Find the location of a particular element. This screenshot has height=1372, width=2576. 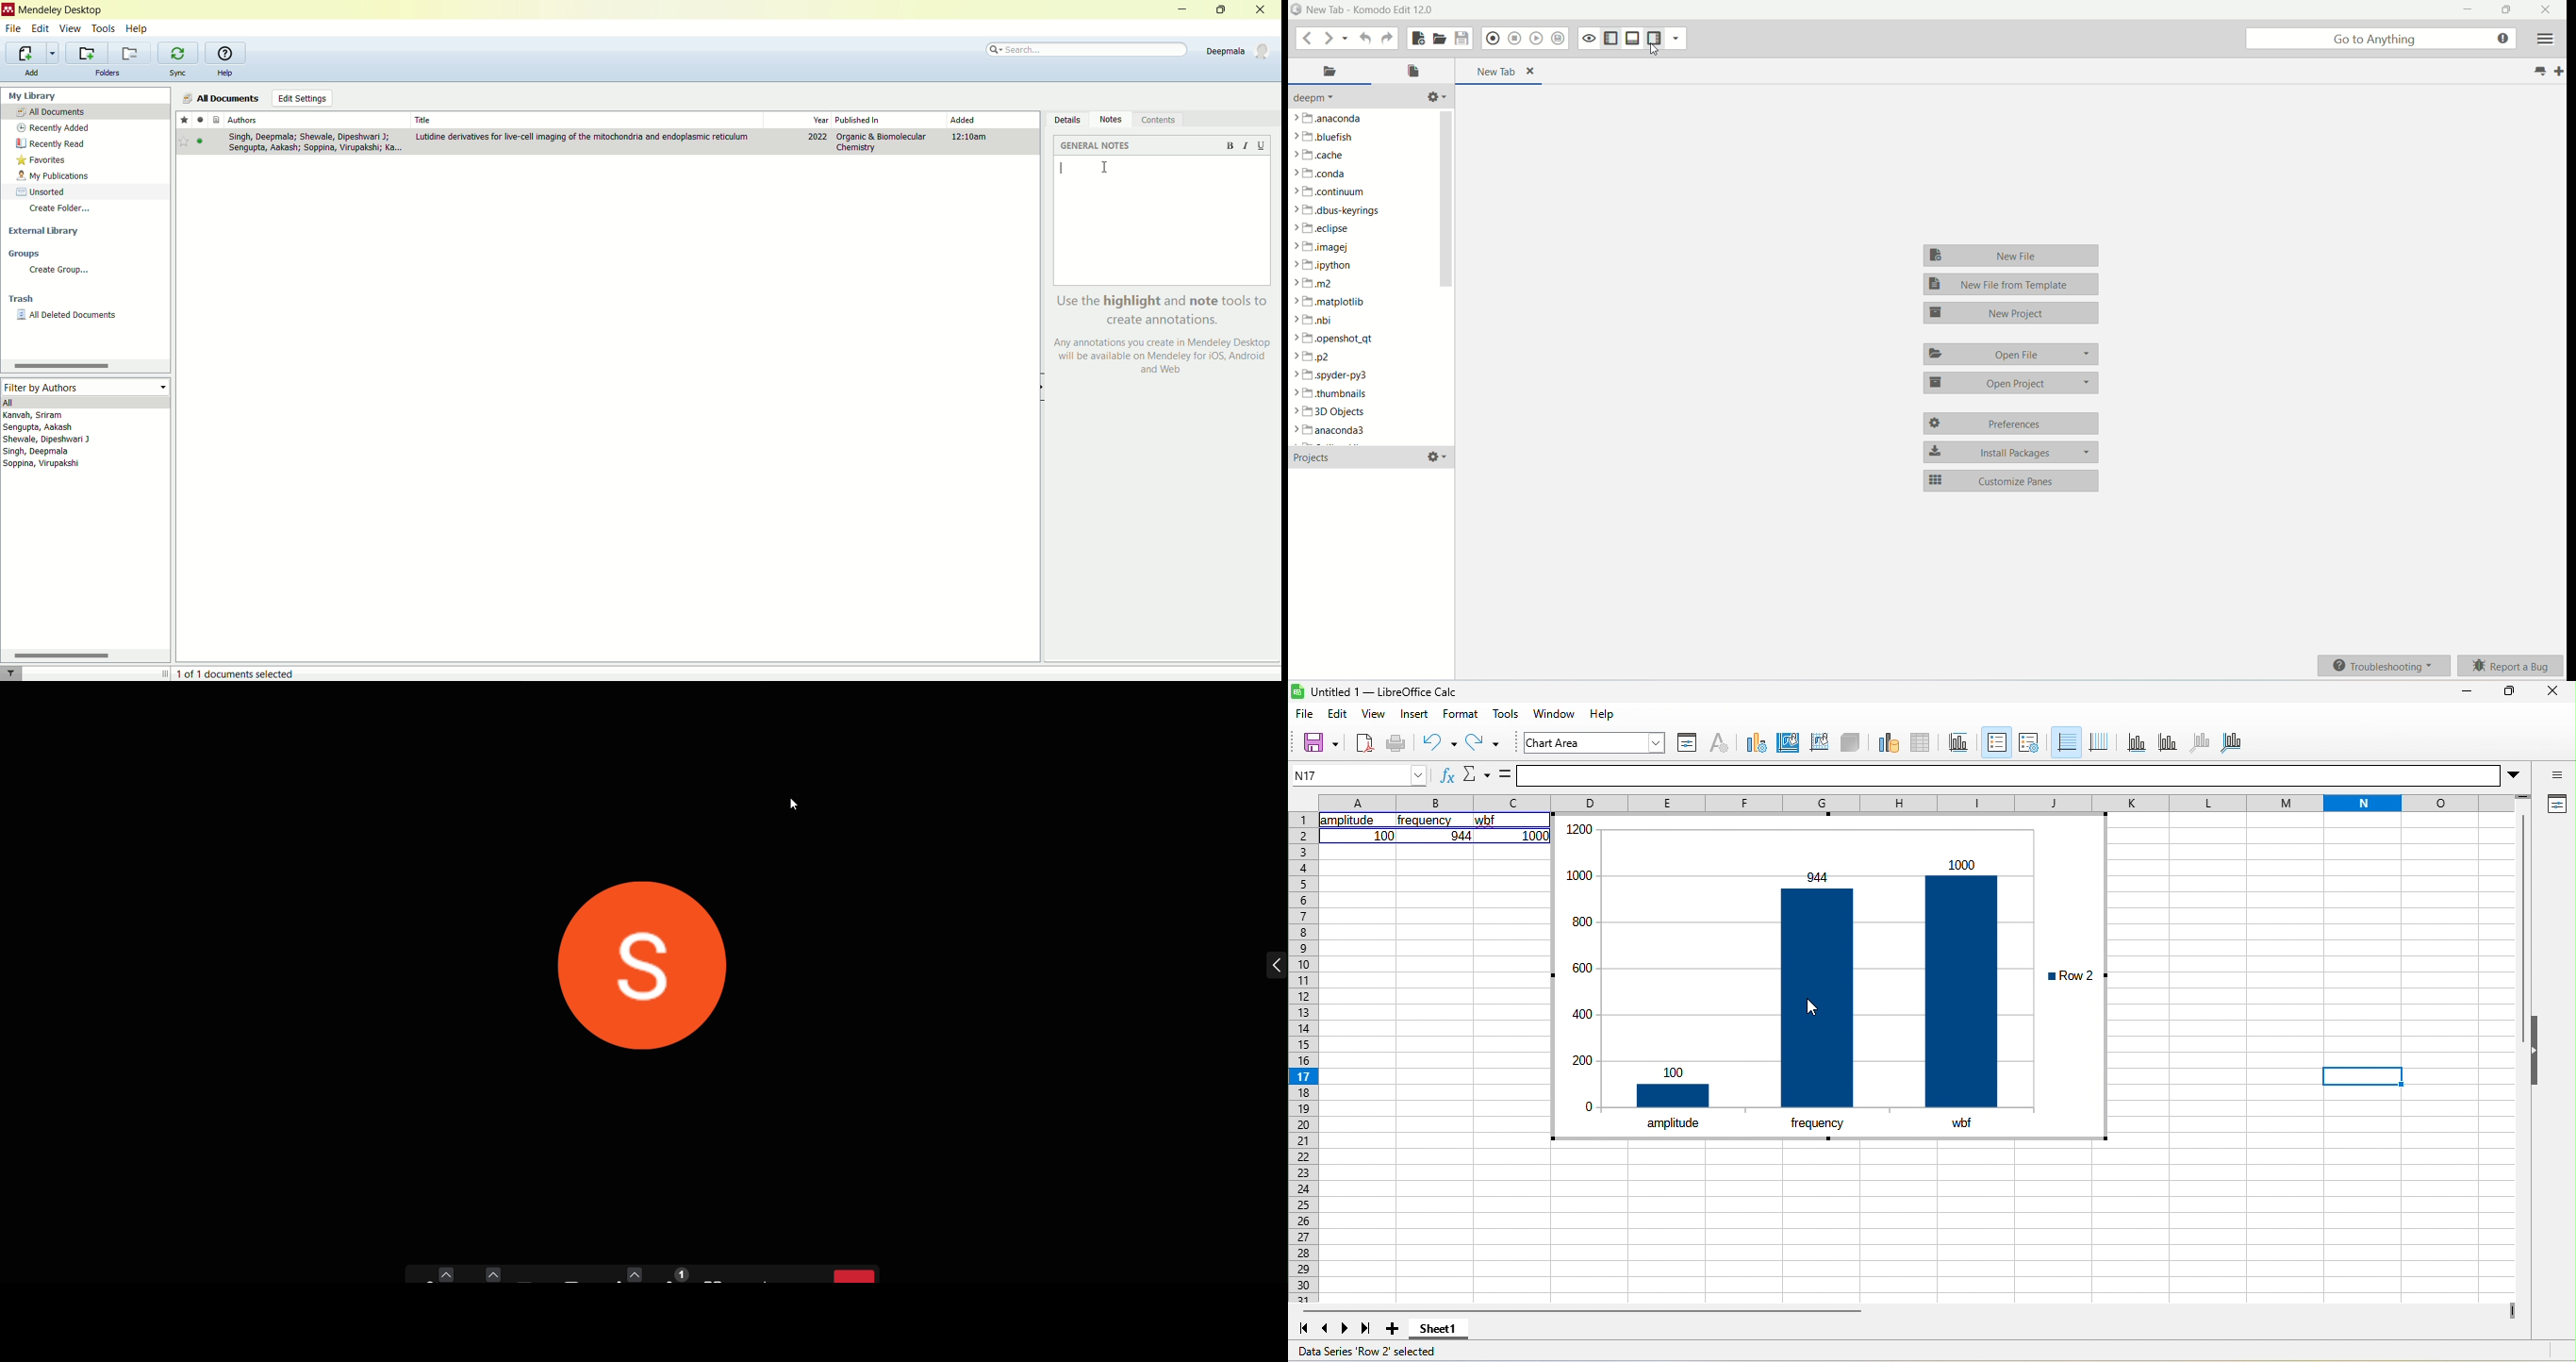

favorites is located at coordinates (82, 158).